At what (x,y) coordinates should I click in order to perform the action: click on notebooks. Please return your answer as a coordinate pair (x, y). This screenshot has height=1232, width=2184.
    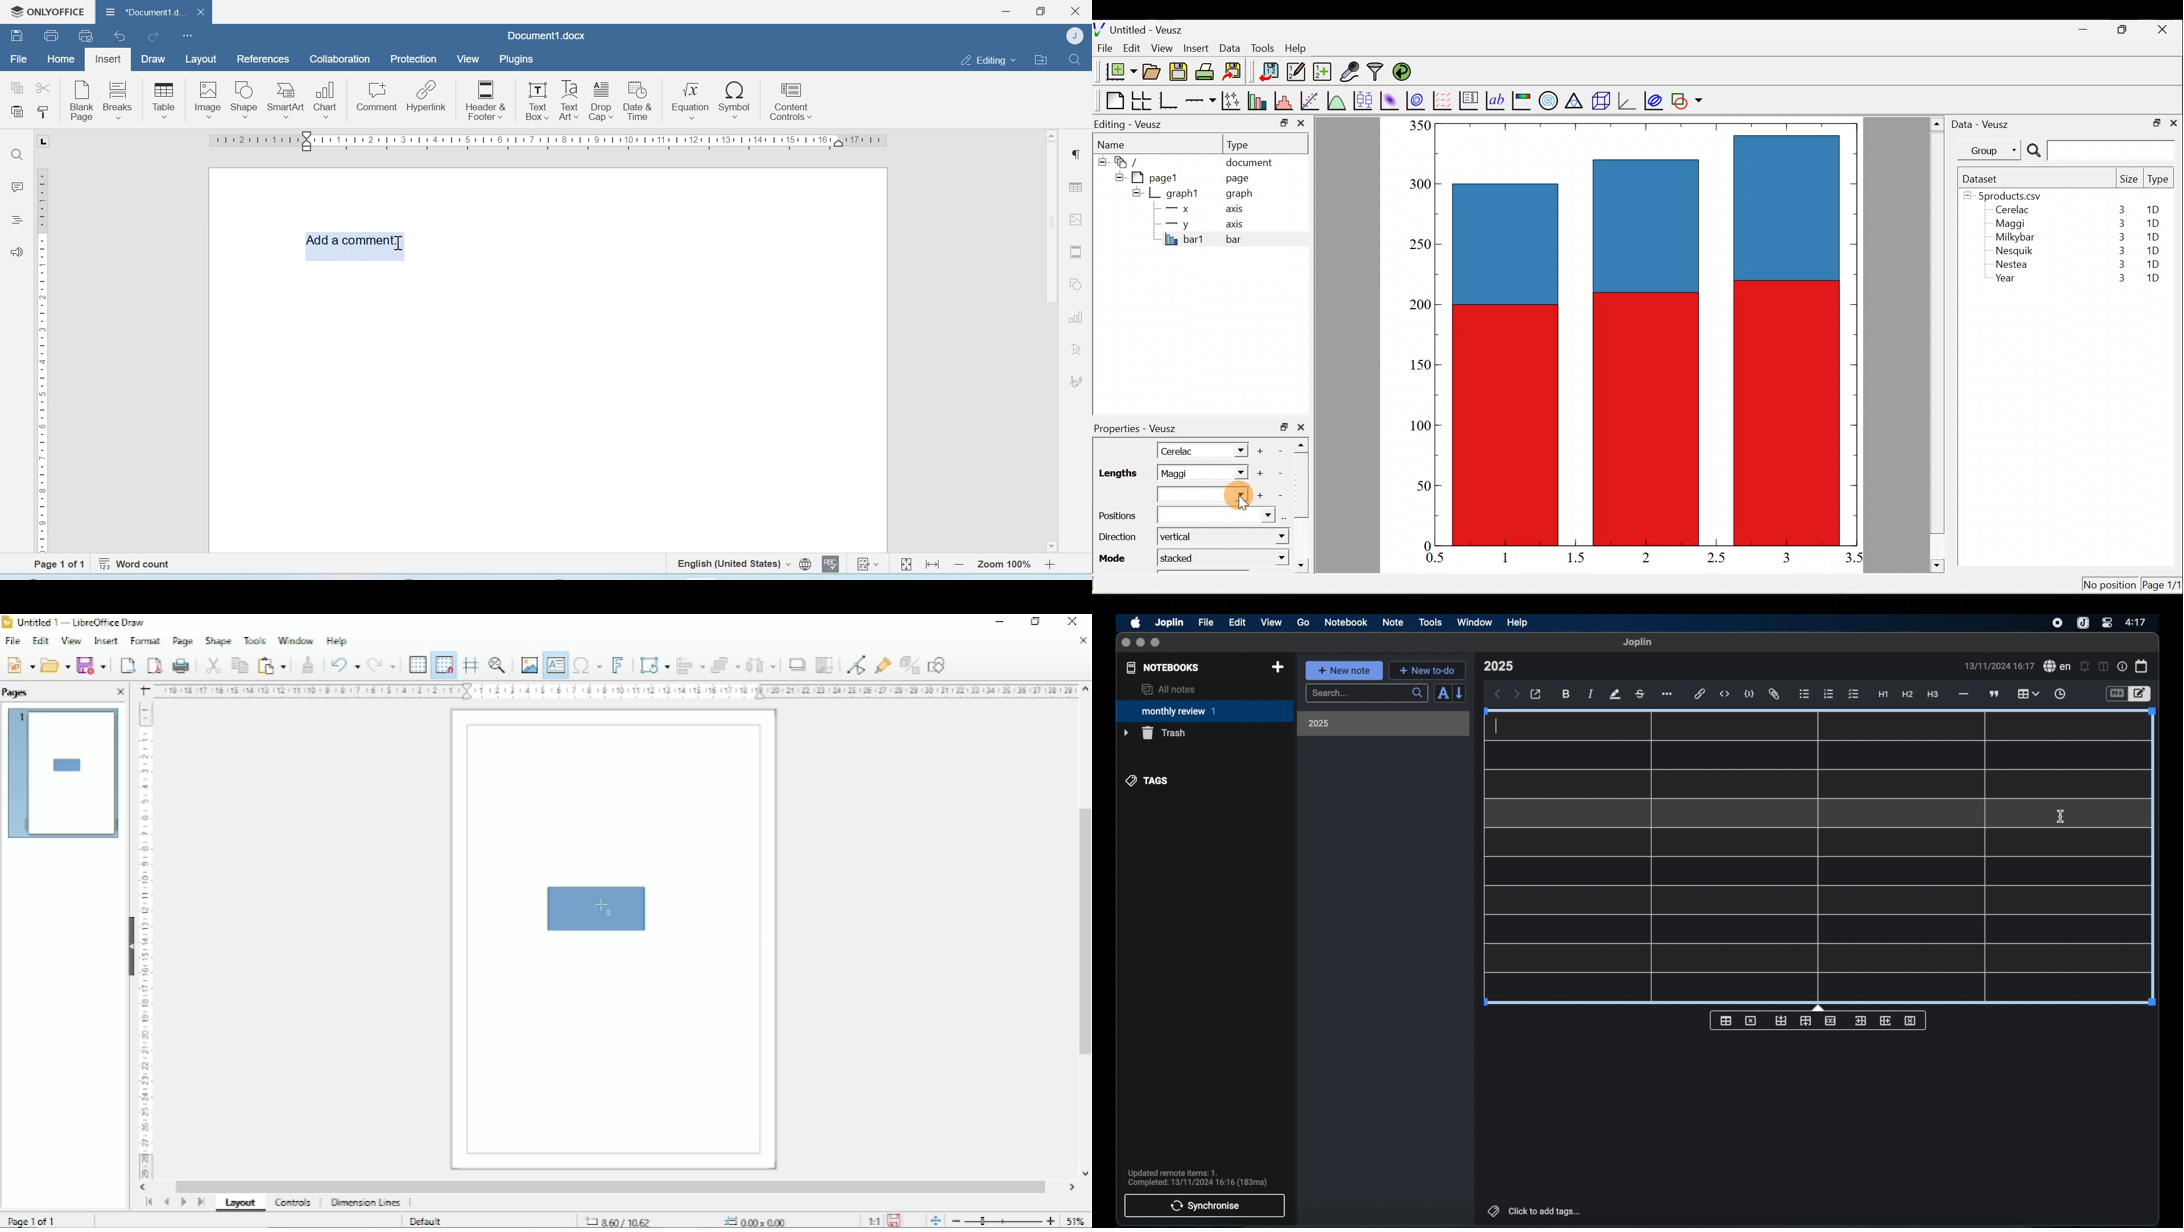
    Looking at the image, I should click on (1163, 667).